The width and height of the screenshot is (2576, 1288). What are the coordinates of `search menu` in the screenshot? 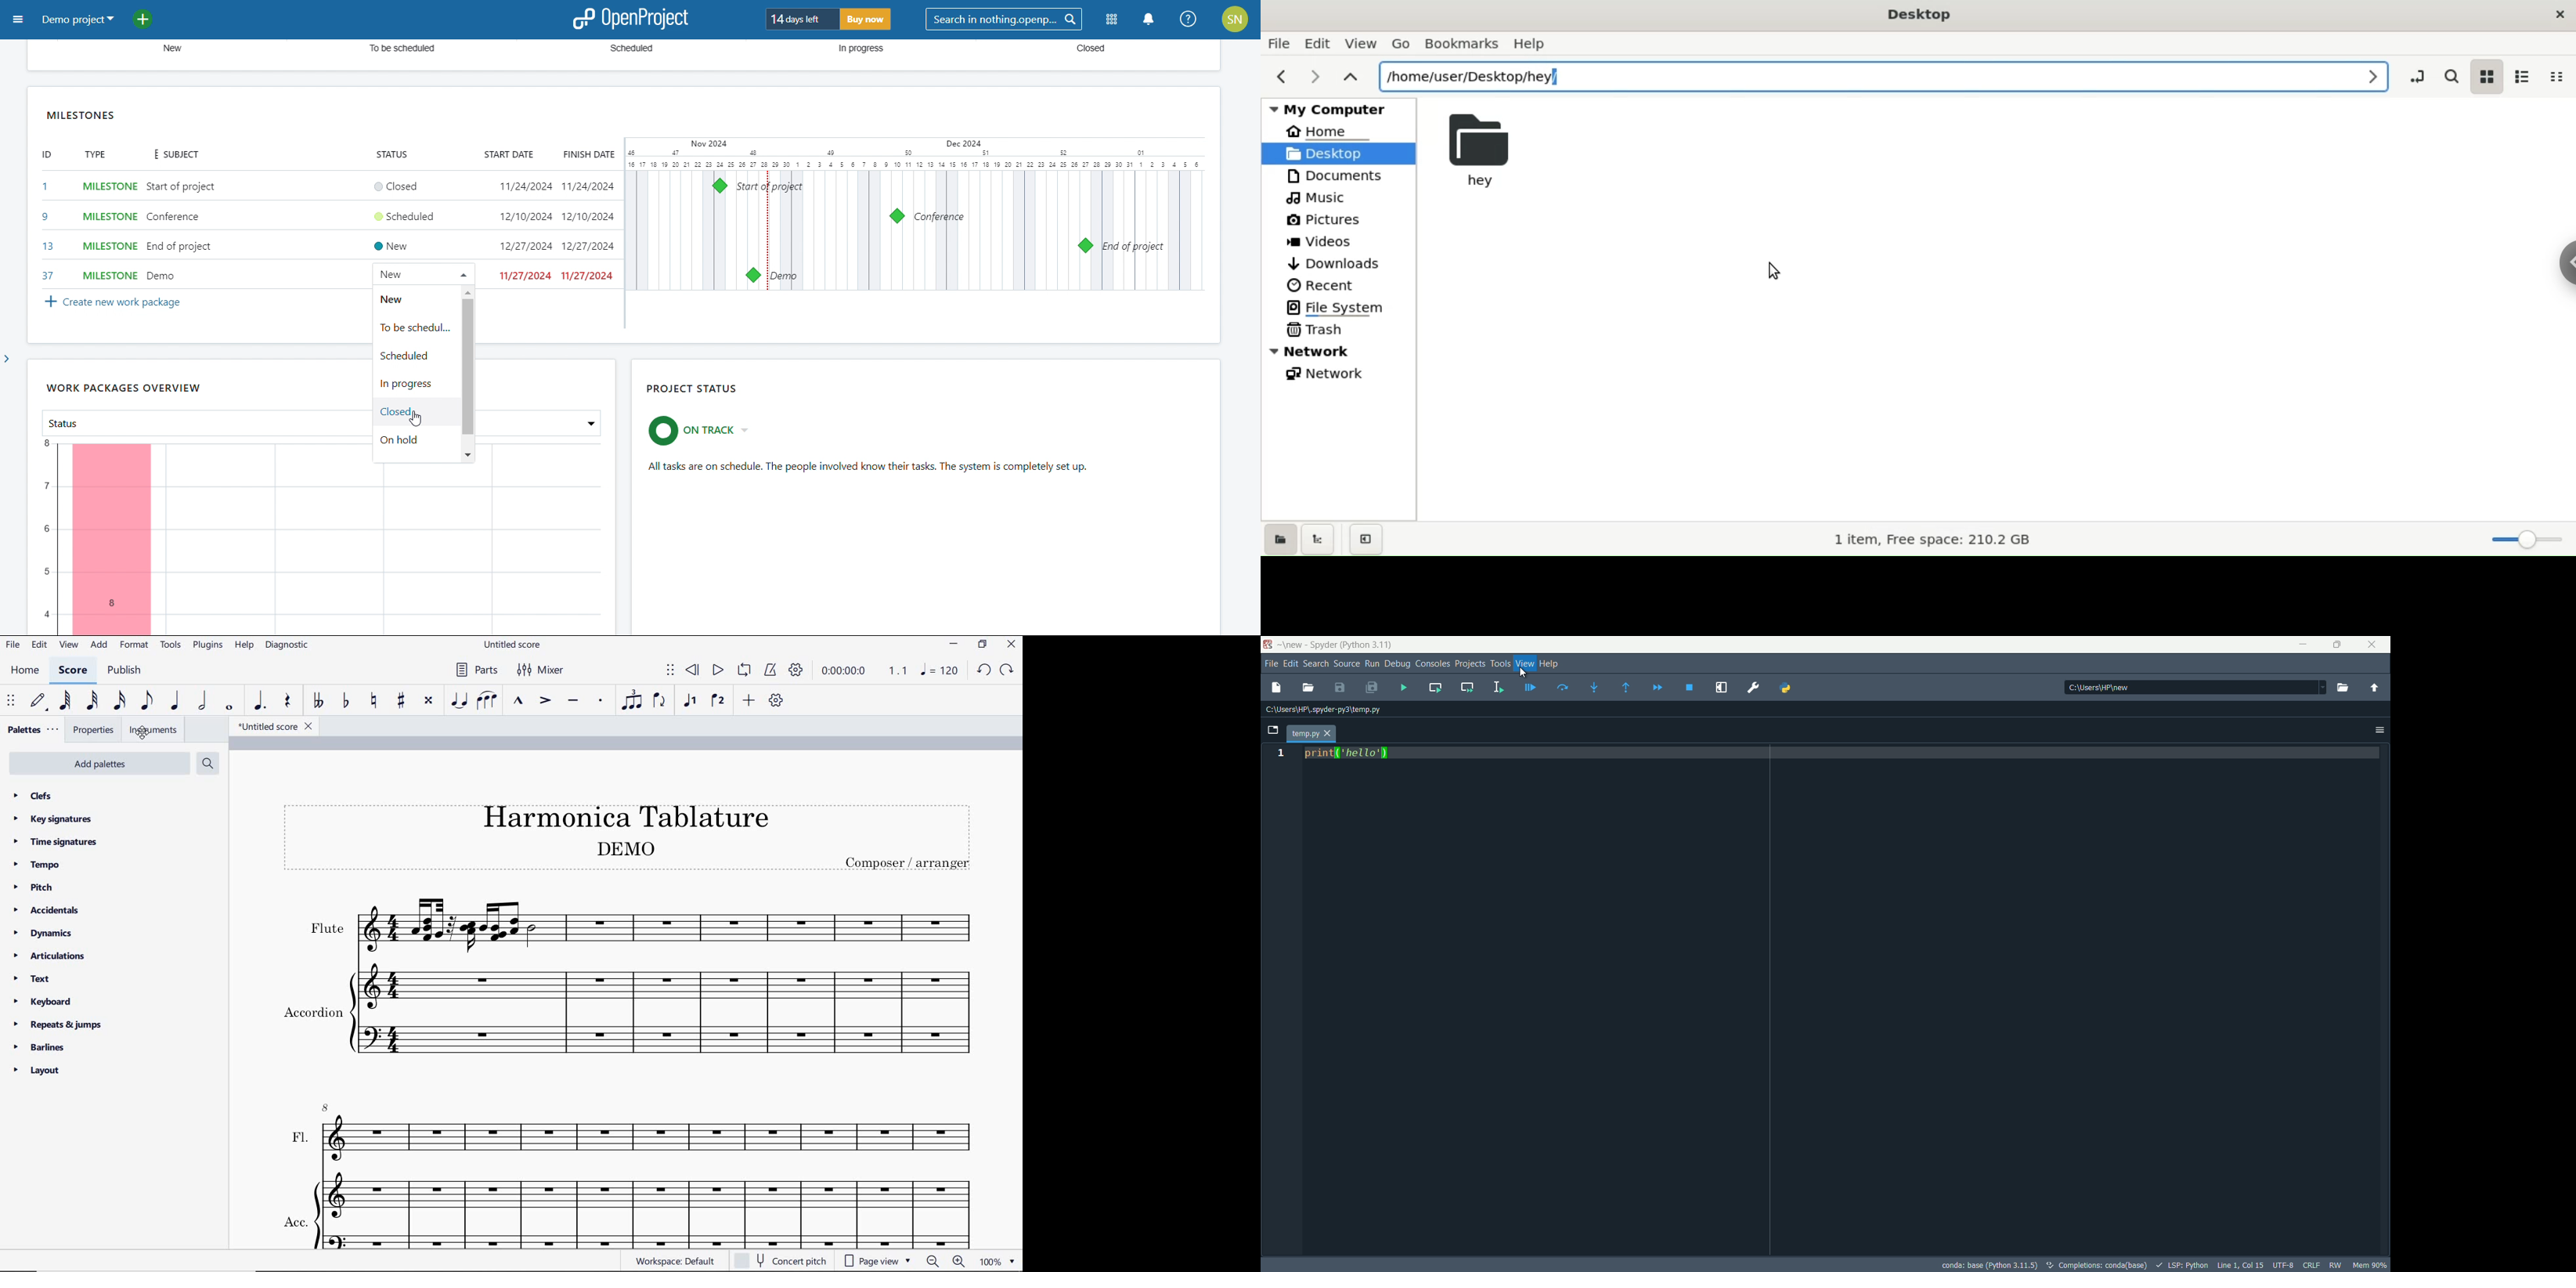 It's located at (1315, 665).